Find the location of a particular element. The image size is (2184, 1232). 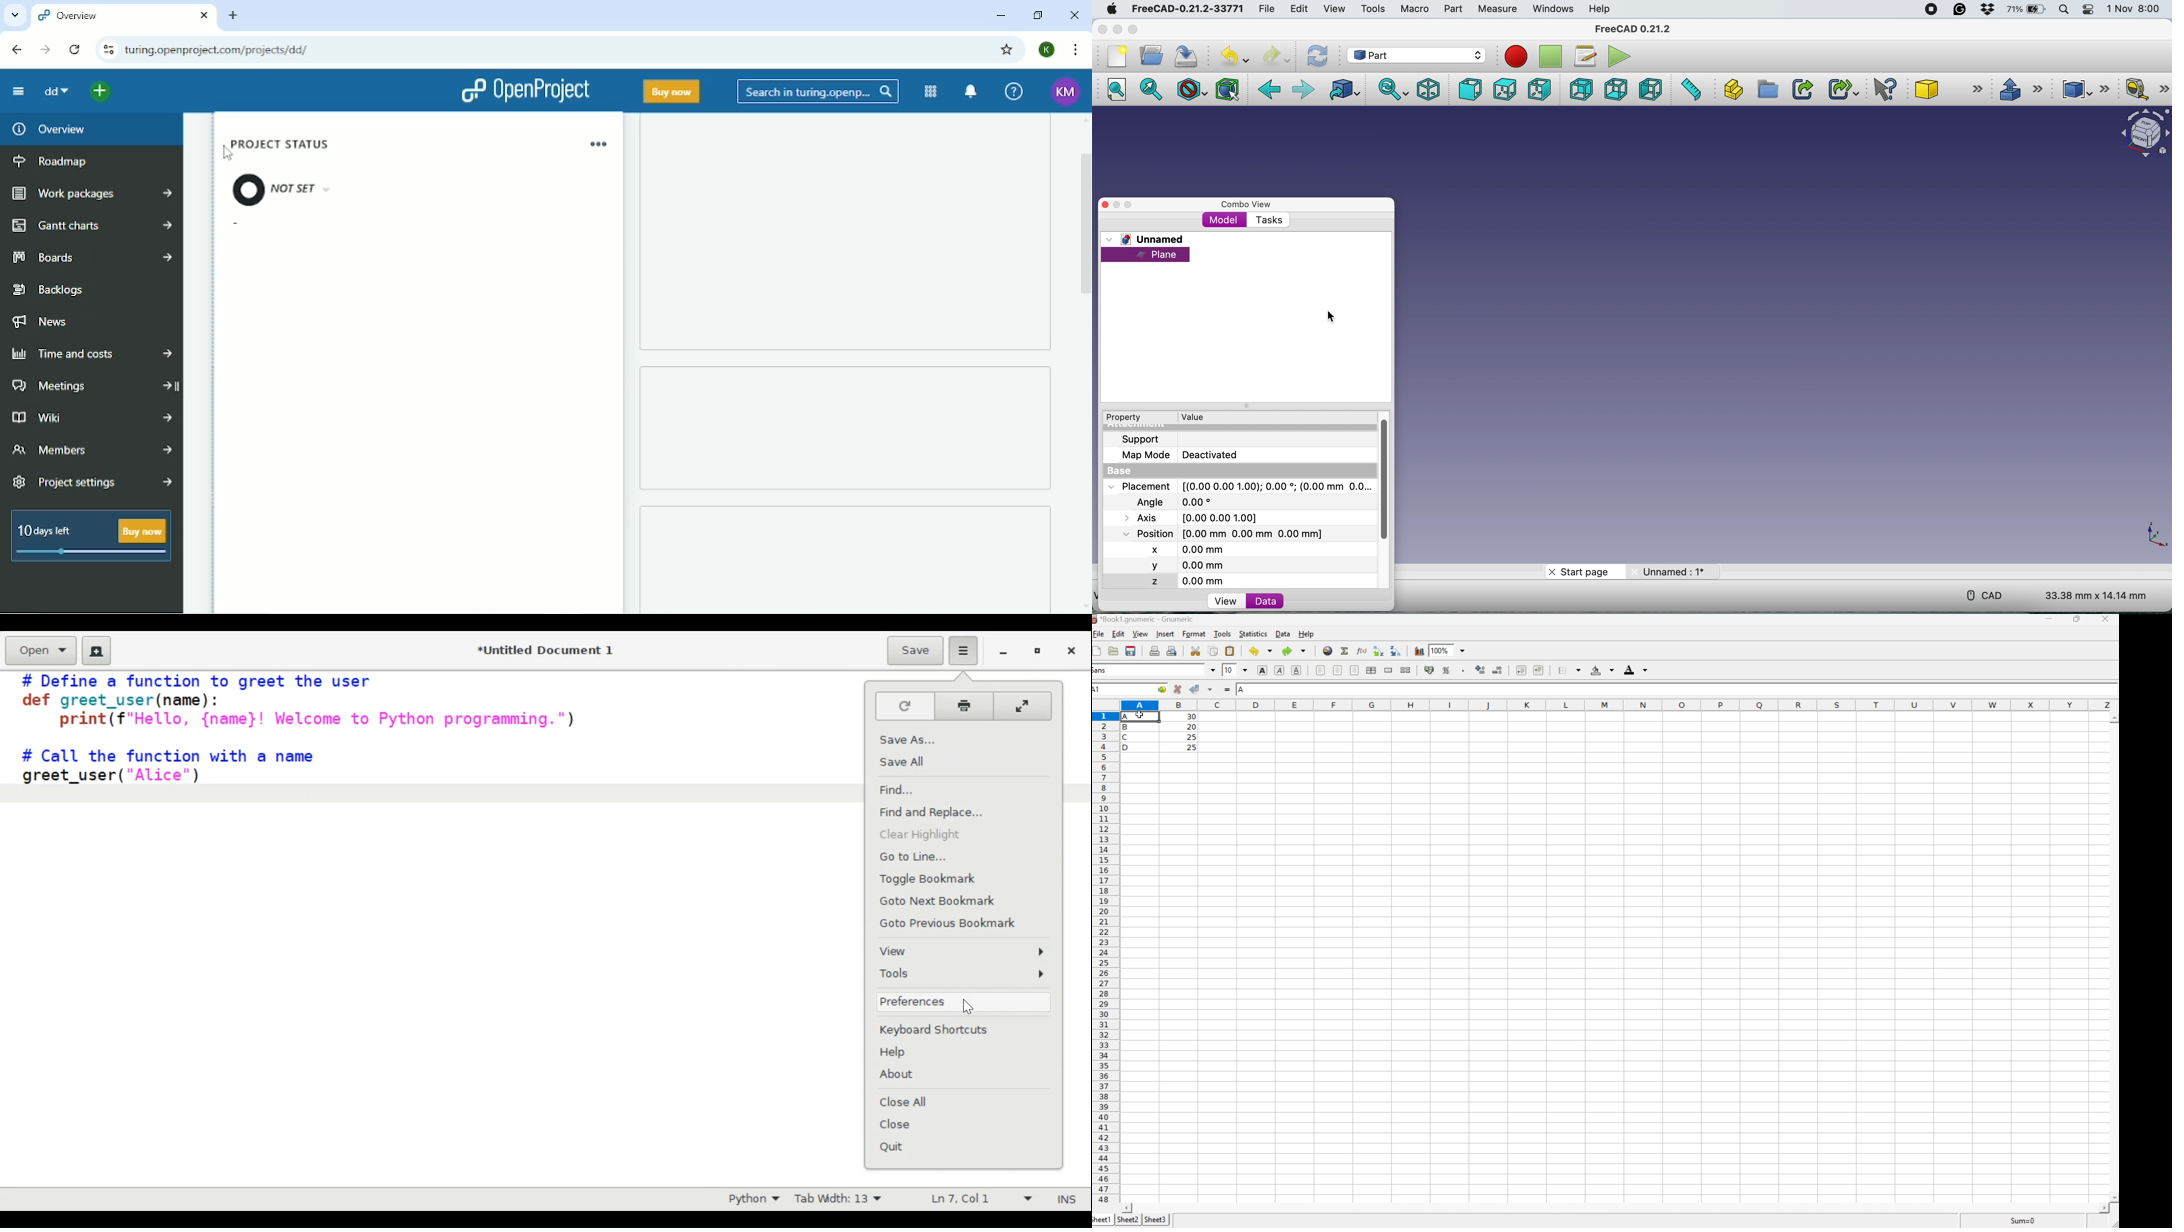

Insert is located at coordinates (1167, 634).